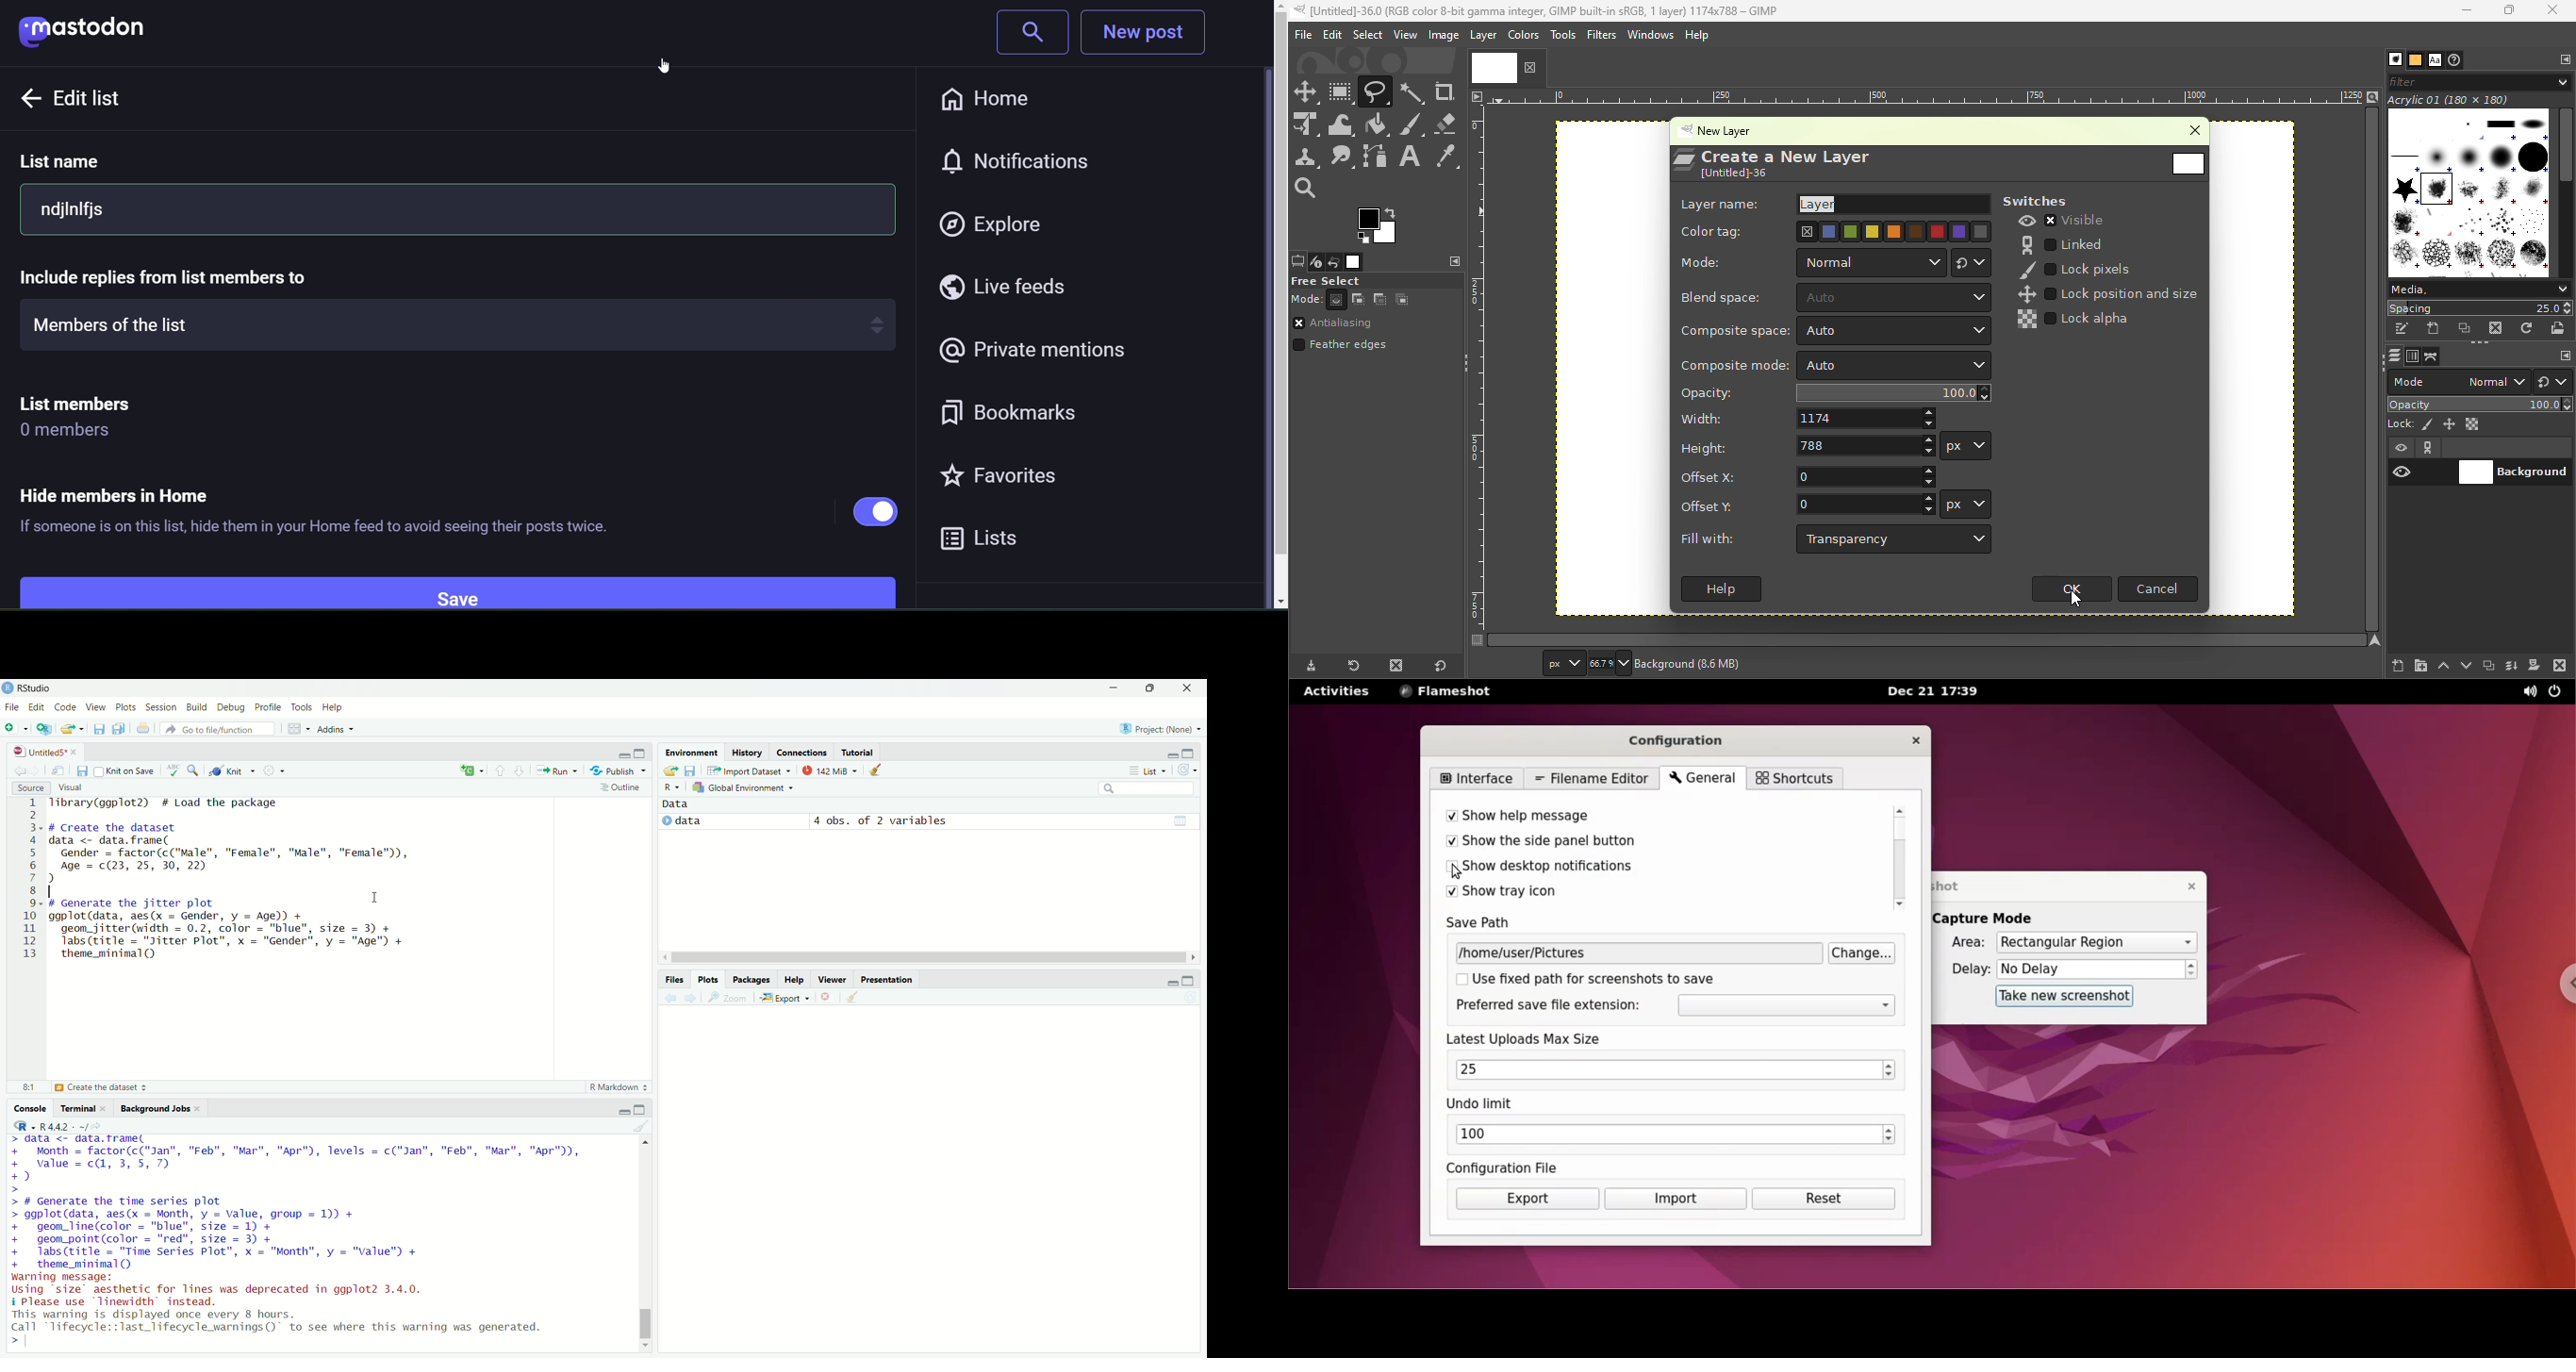  I want to click on Switch to another group of modes, so click(1973, 261).